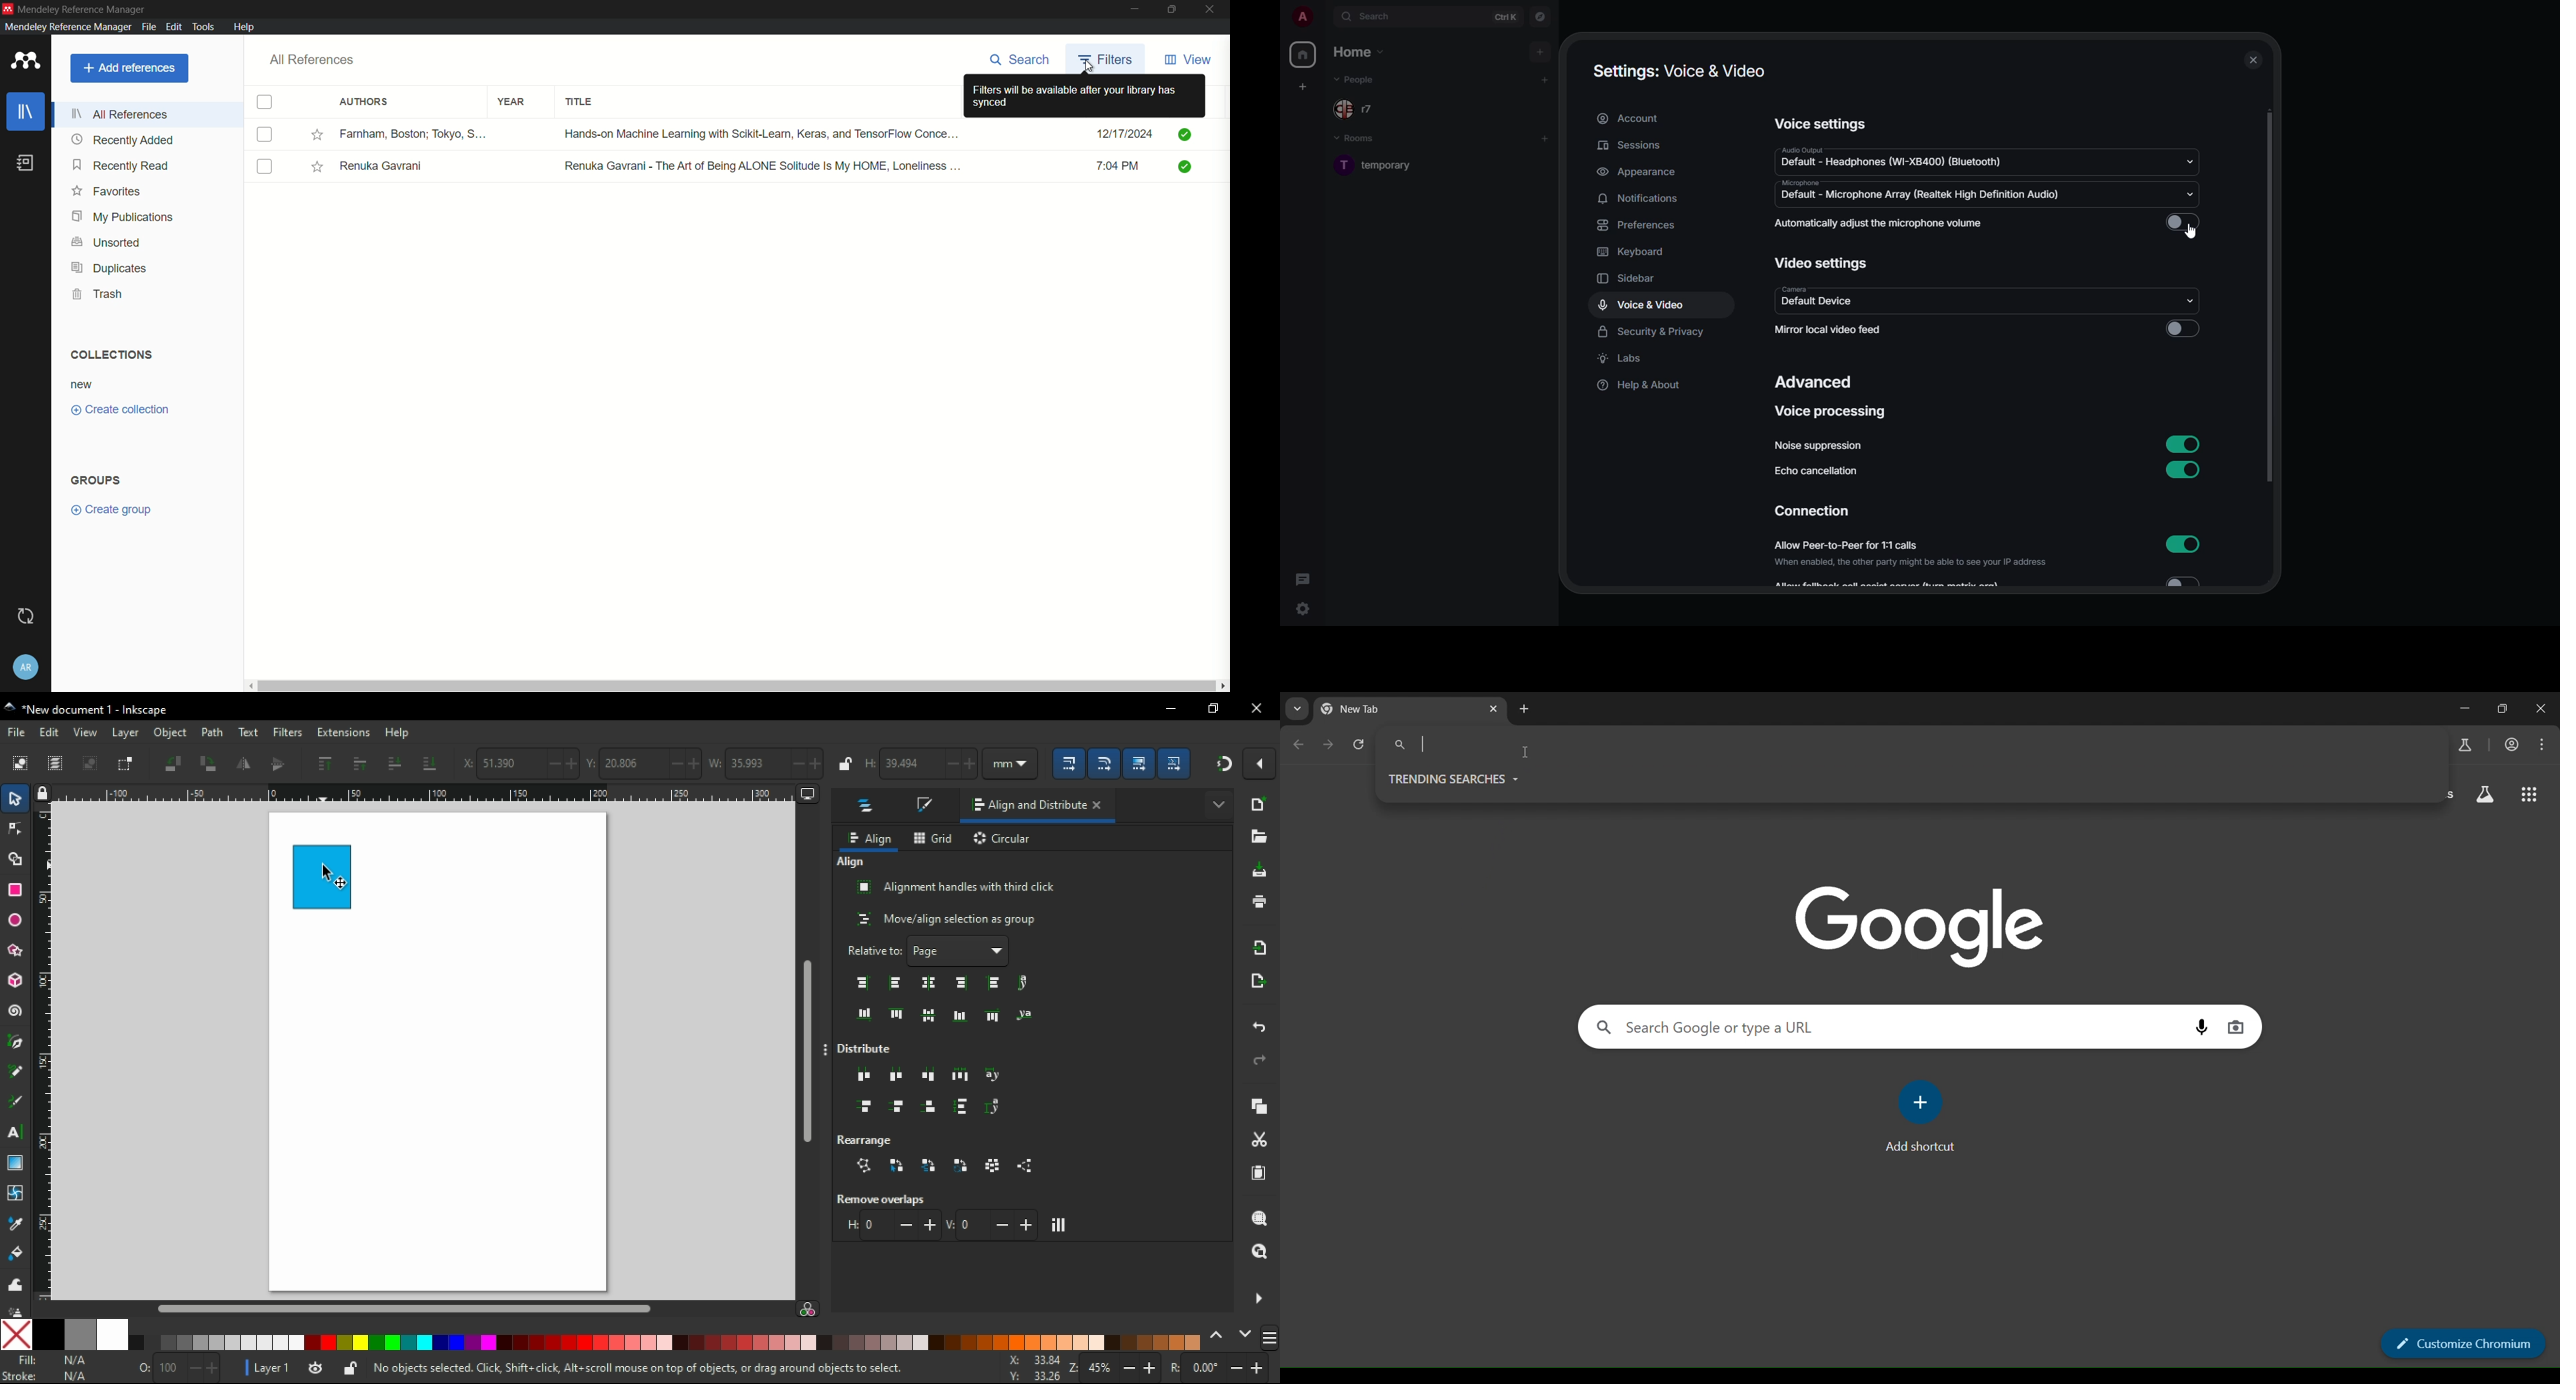 This screenshot has width=2576, height=1400. I want to click on horizontal coordinate of selection, so click(519, 765).